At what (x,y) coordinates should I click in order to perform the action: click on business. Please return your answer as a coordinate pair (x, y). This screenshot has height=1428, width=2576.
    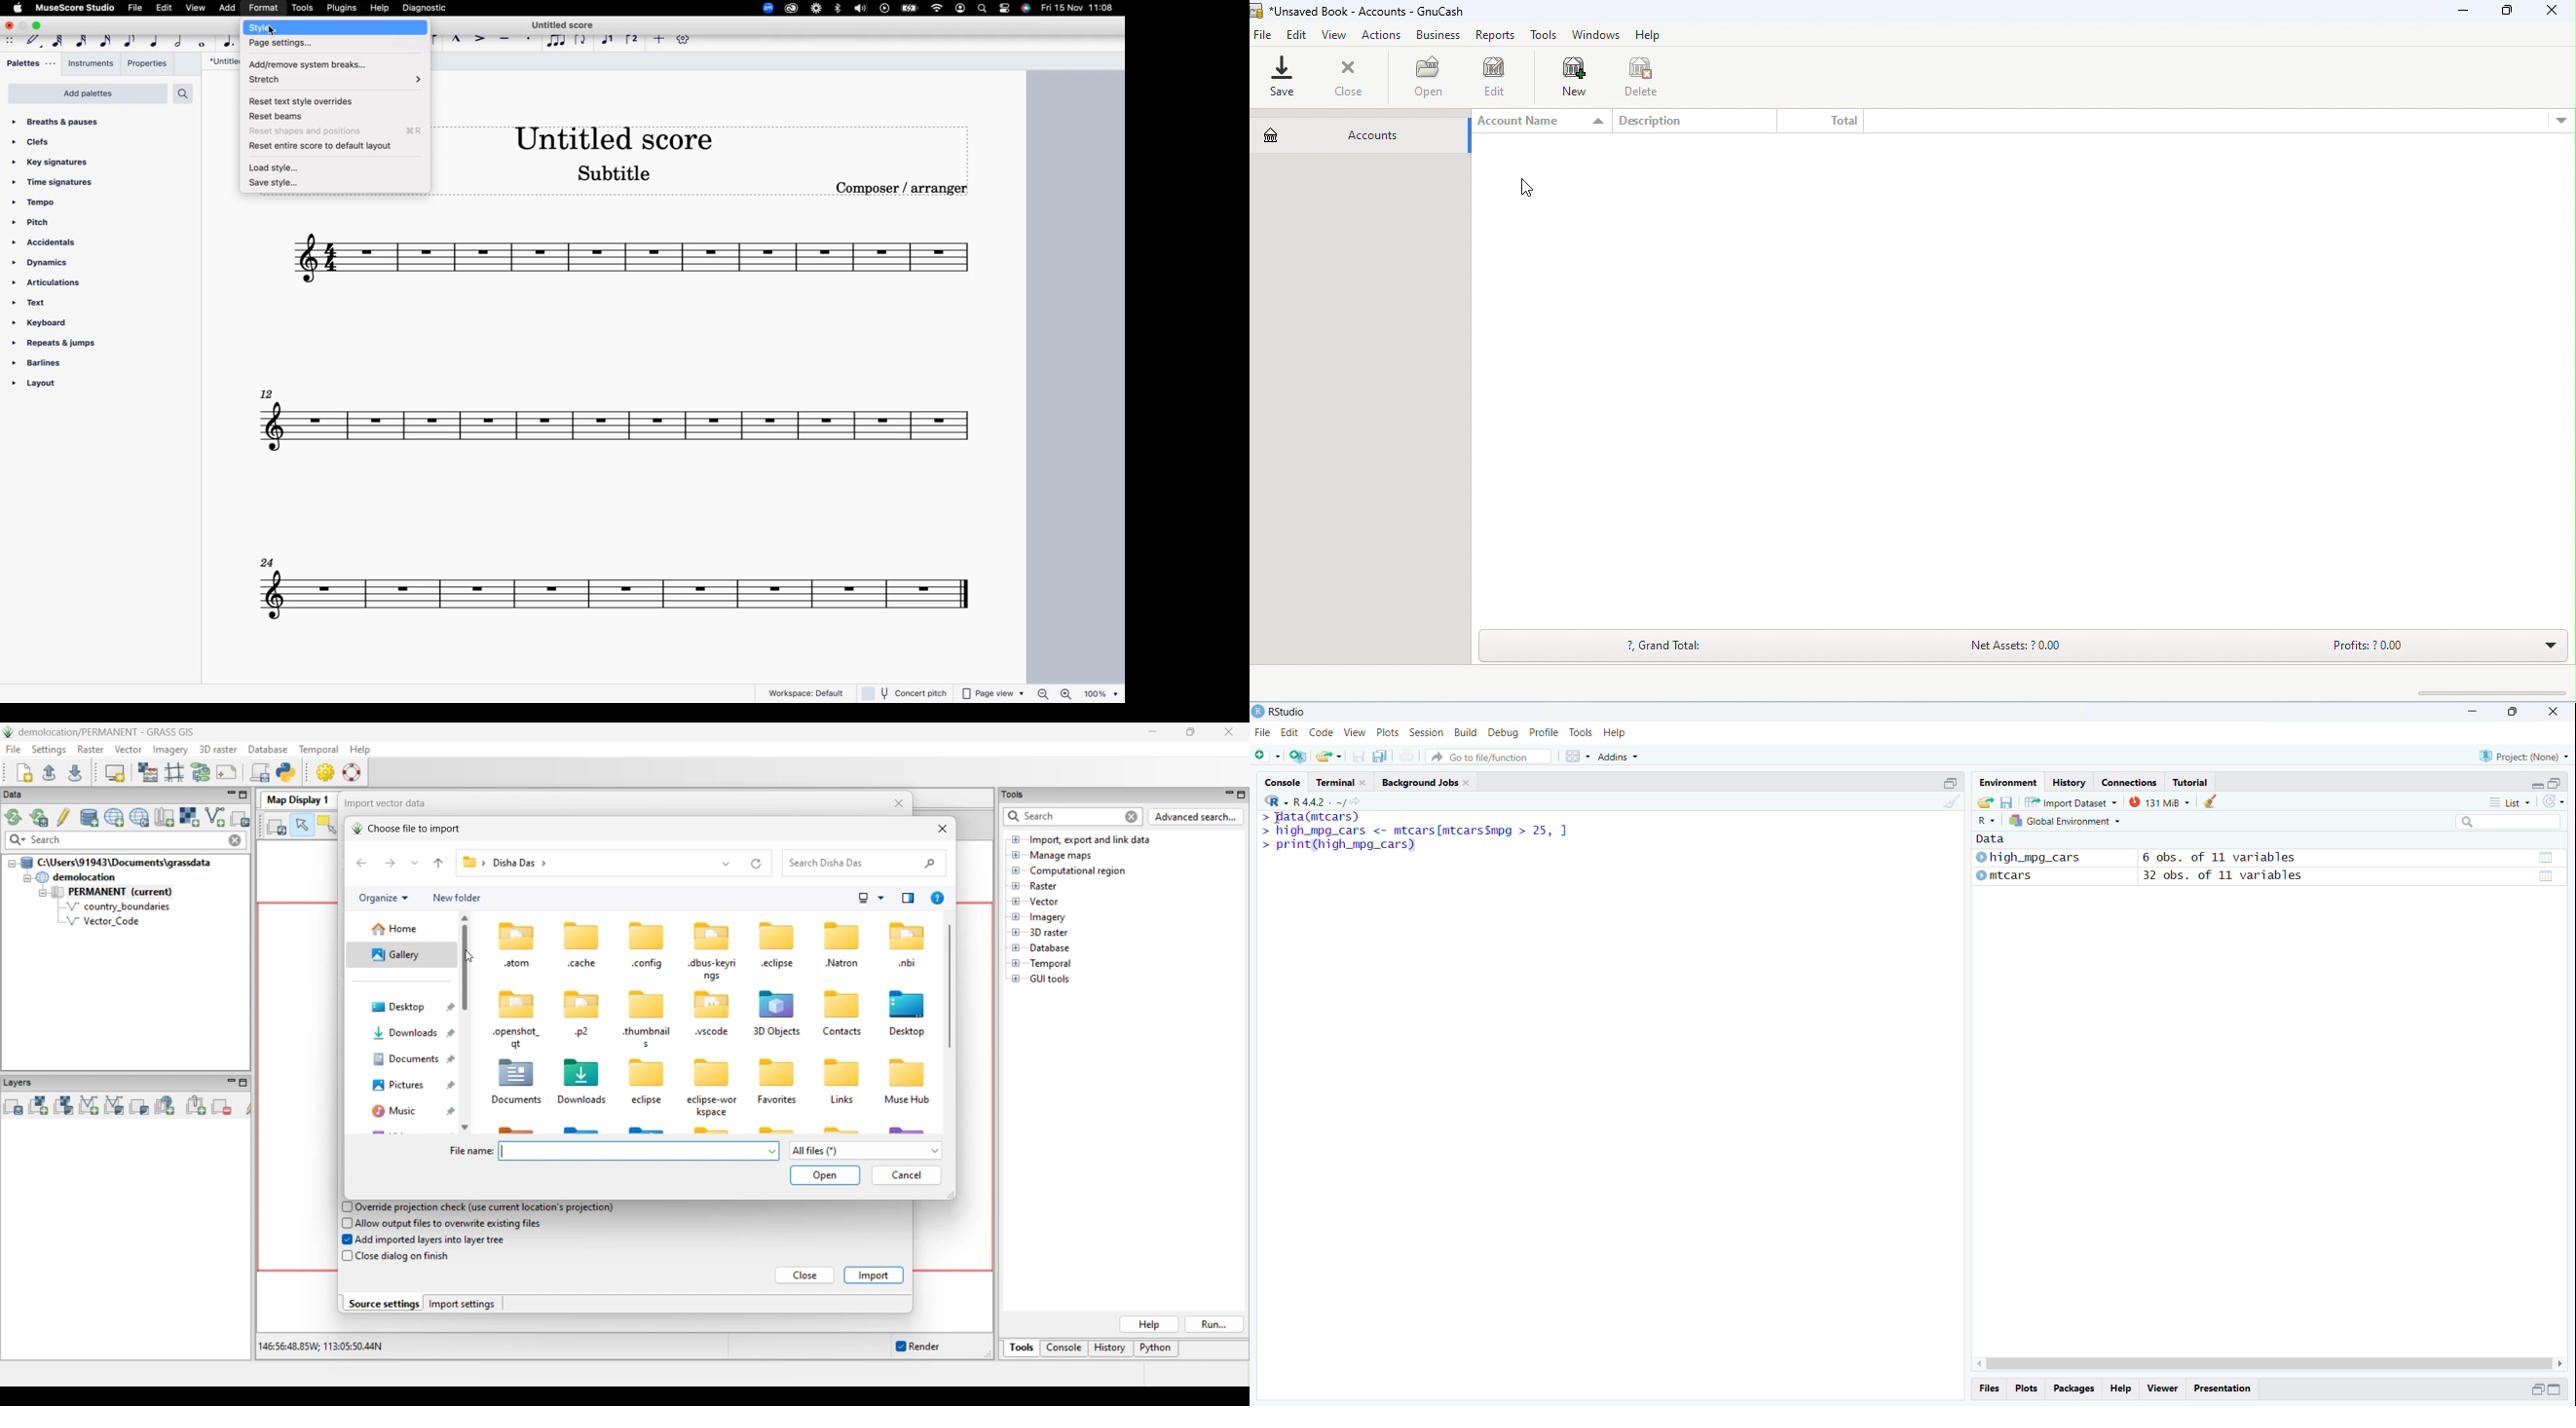
    Looking at the image, I should click on (1439, 34).